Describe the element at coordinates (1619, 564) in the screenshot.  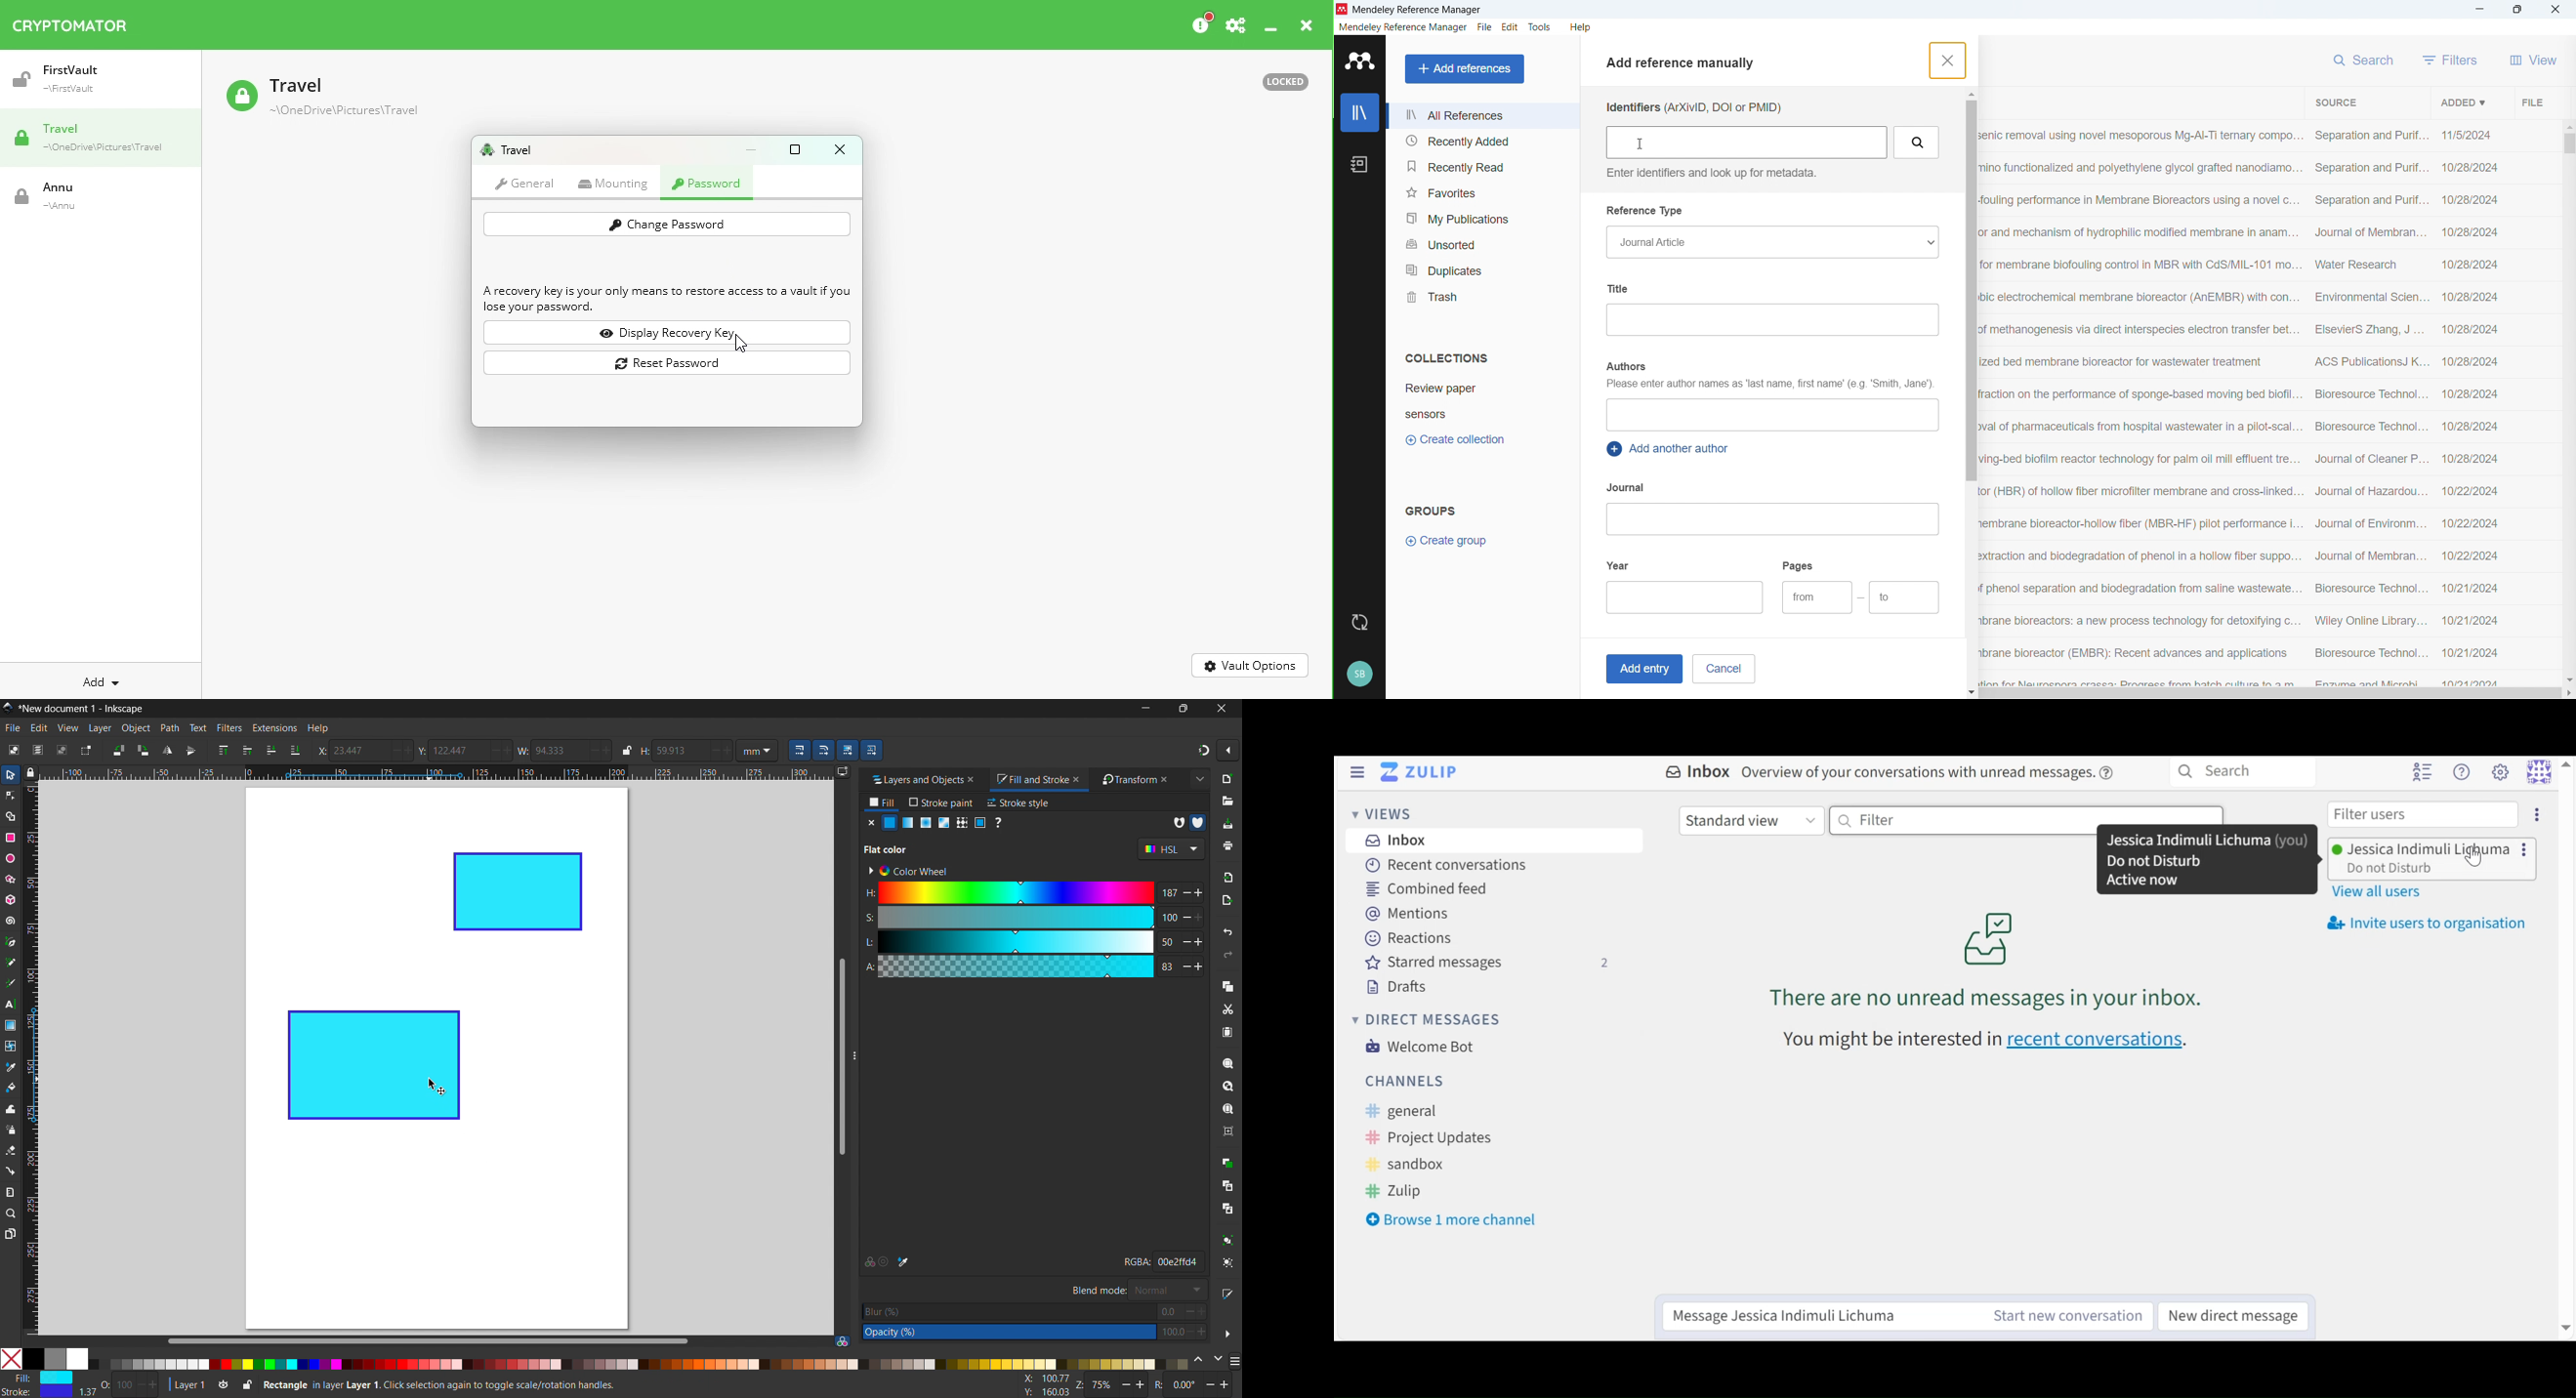
I see `year` at that location.